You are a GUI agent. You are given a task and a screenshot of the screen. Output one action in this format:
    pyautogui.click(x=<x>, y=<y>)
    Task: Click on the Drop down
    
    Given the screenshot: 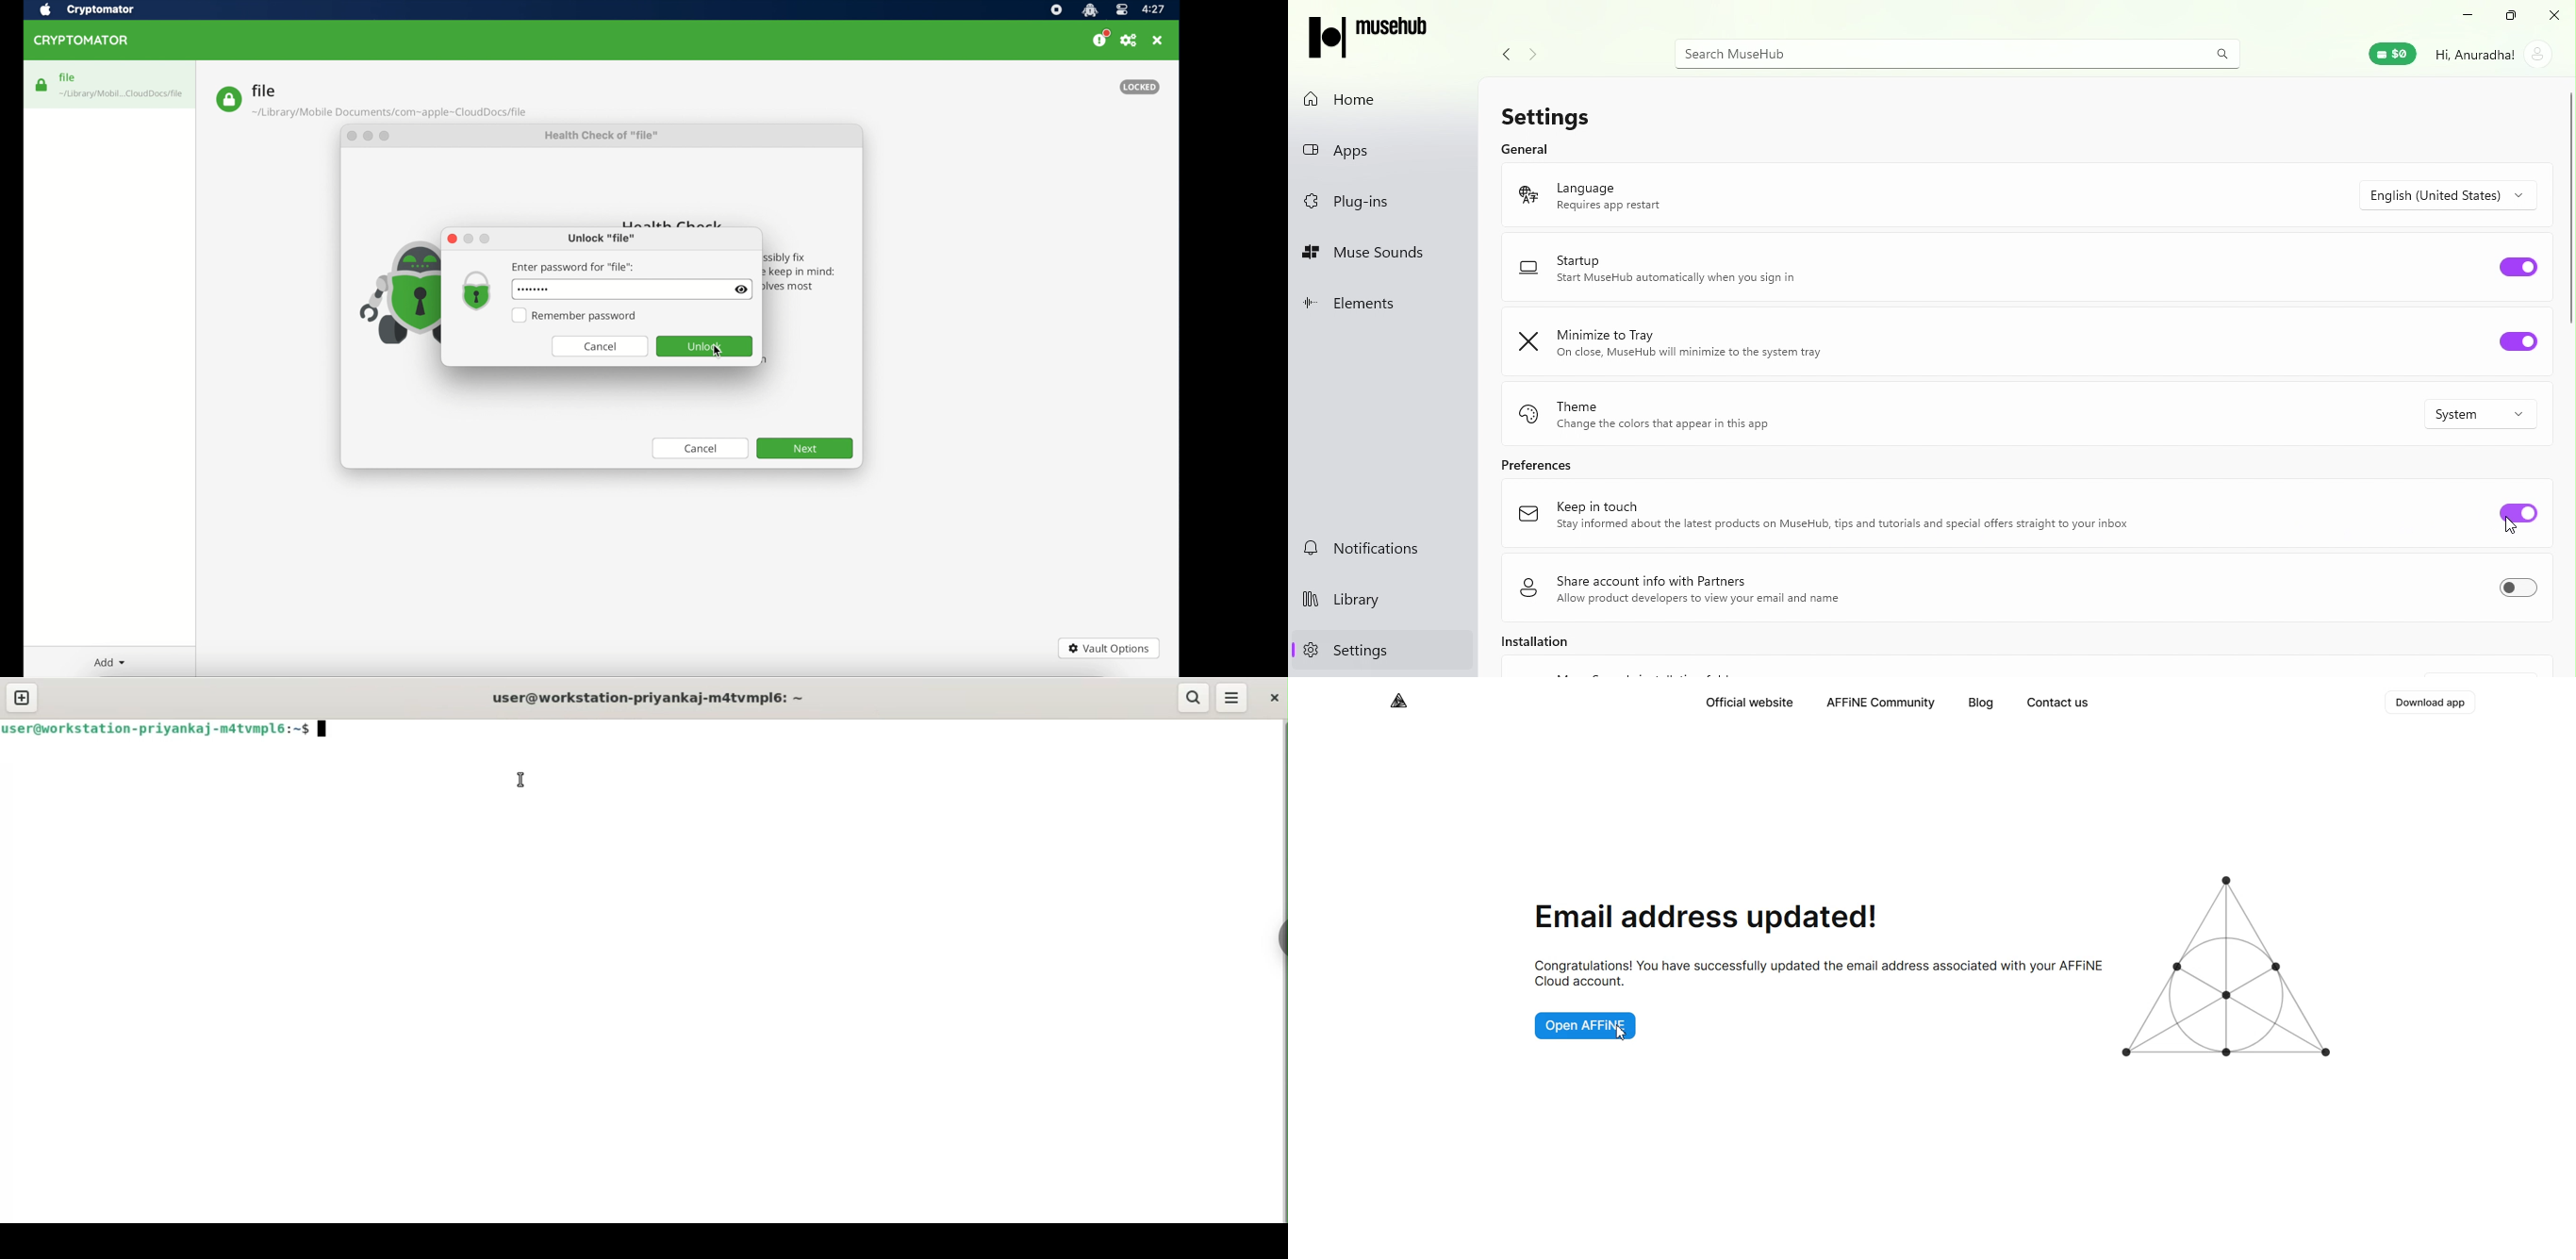 What is the action you would take?
    pyautogui.click(x=2453, y=192)
    